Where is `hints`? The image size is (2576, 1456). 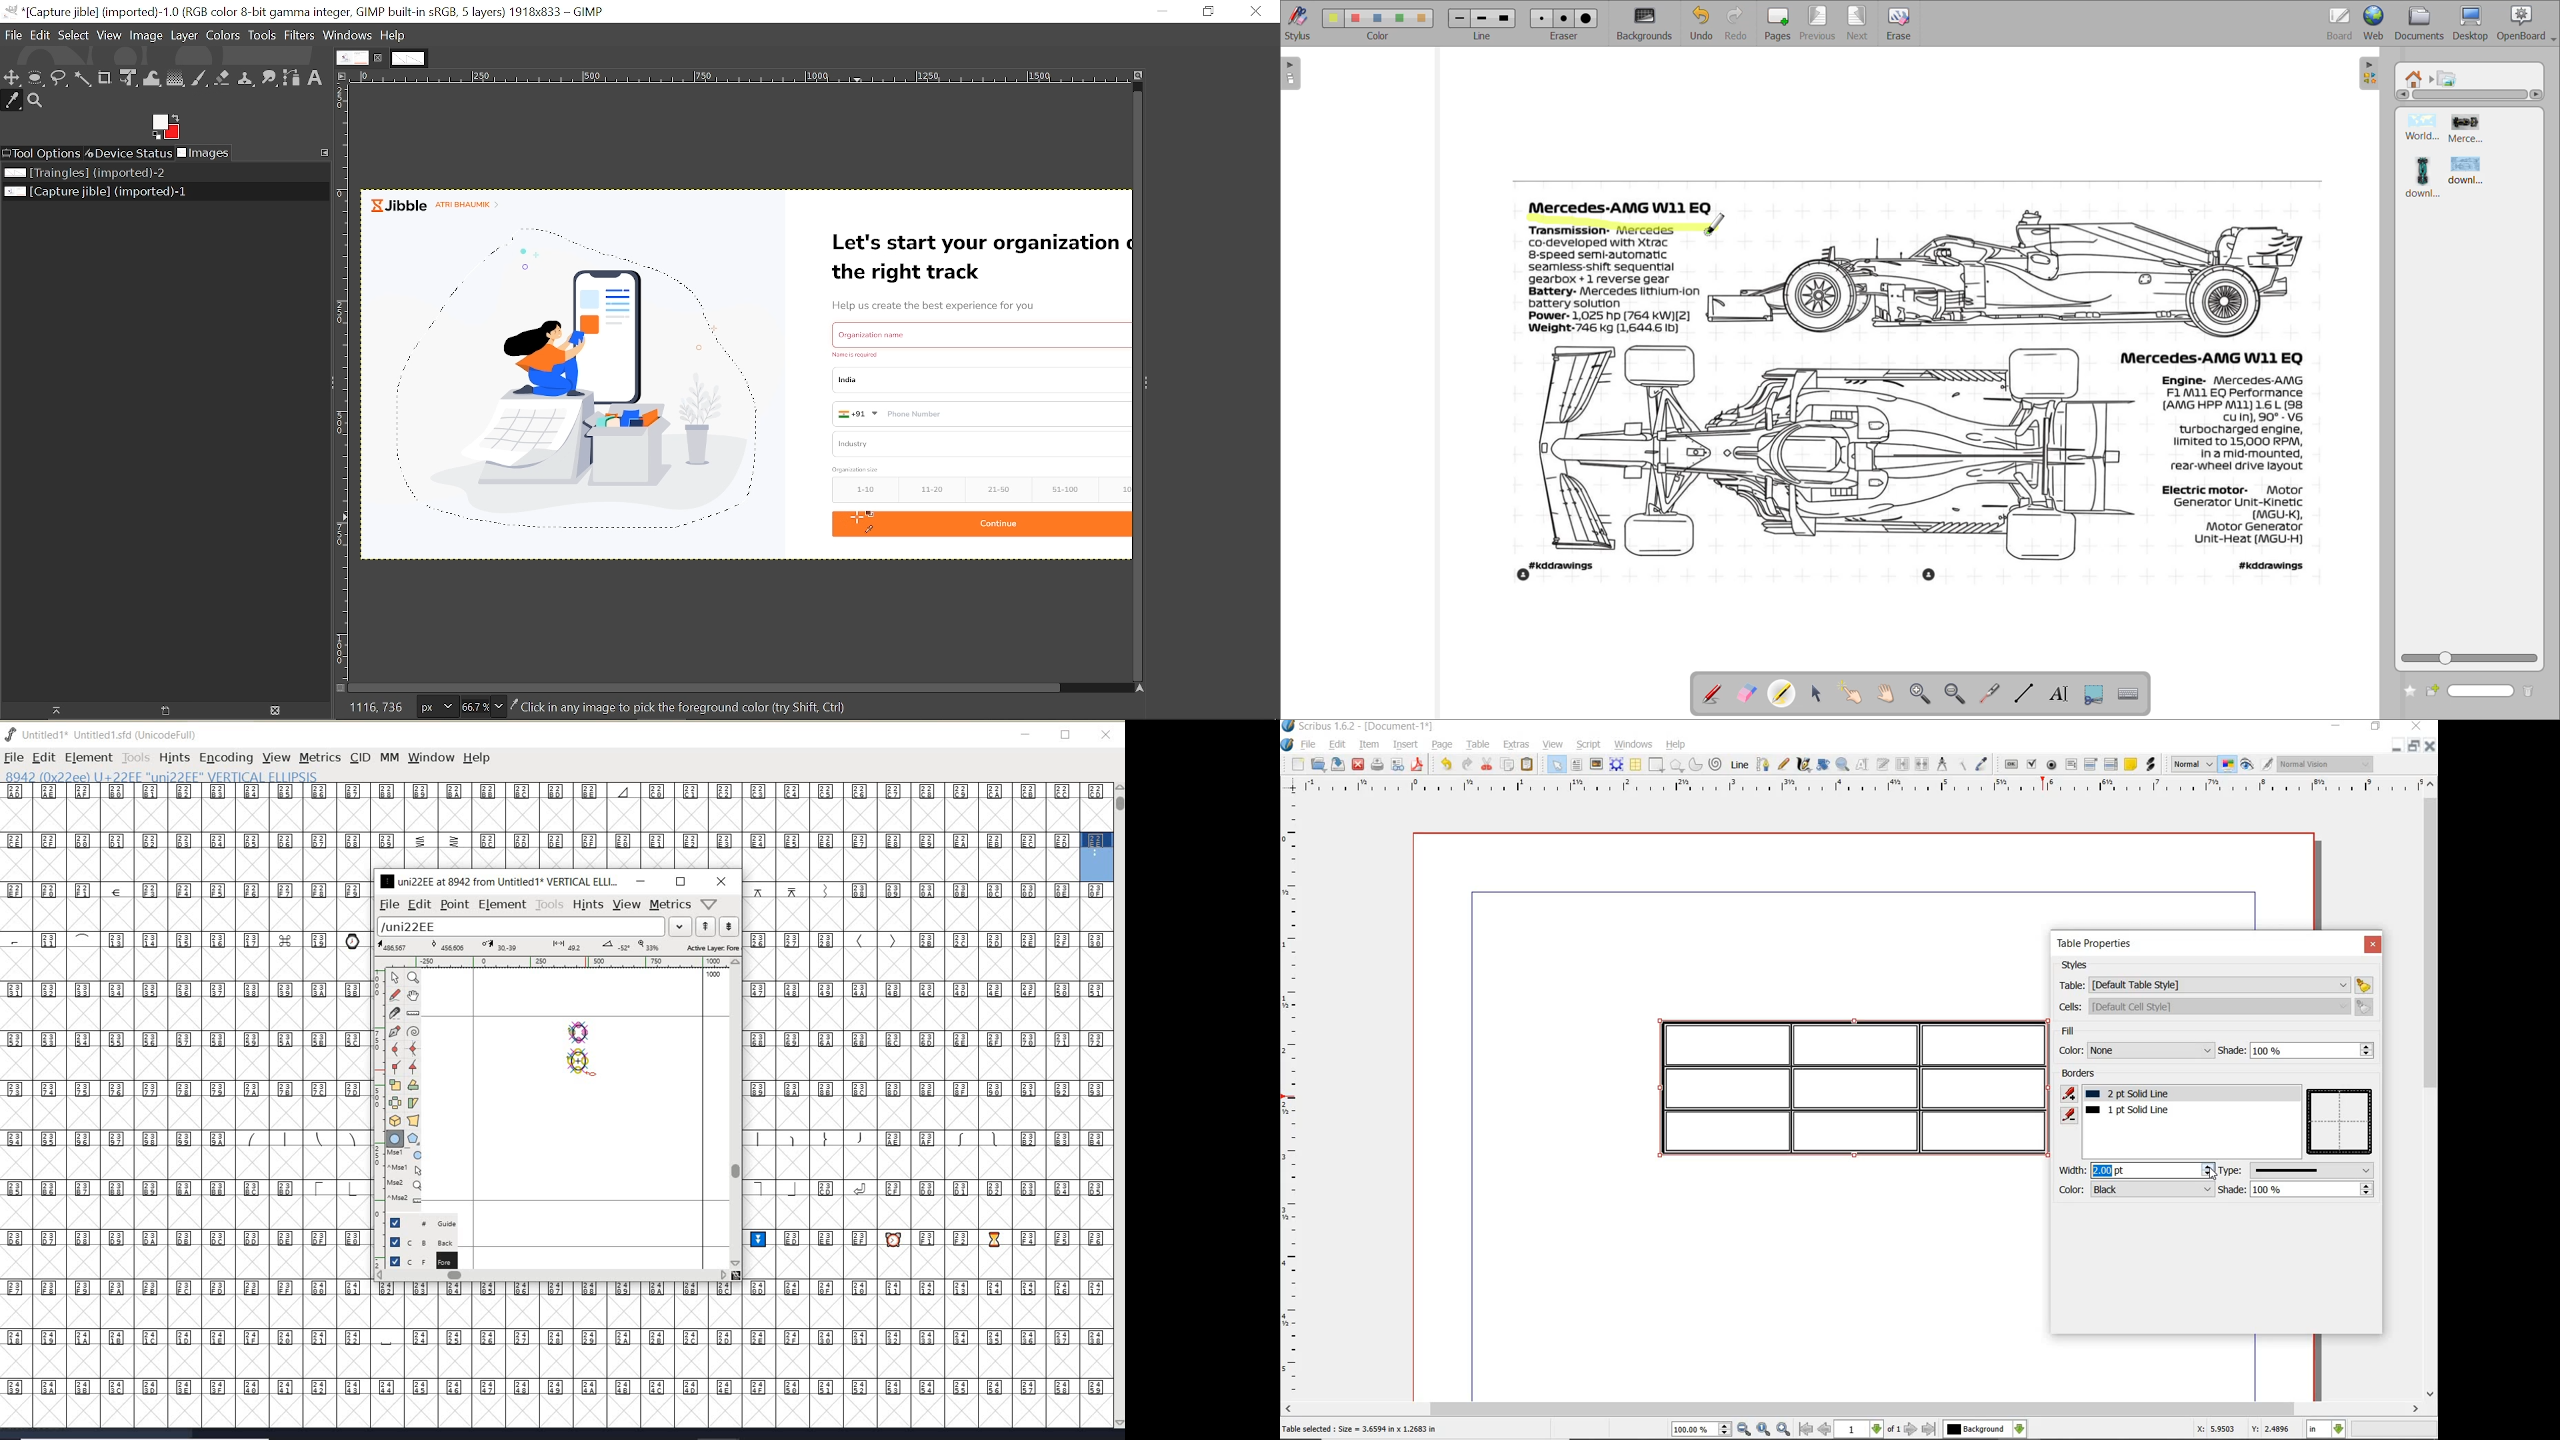
hints is located at coordinates (588, 905).